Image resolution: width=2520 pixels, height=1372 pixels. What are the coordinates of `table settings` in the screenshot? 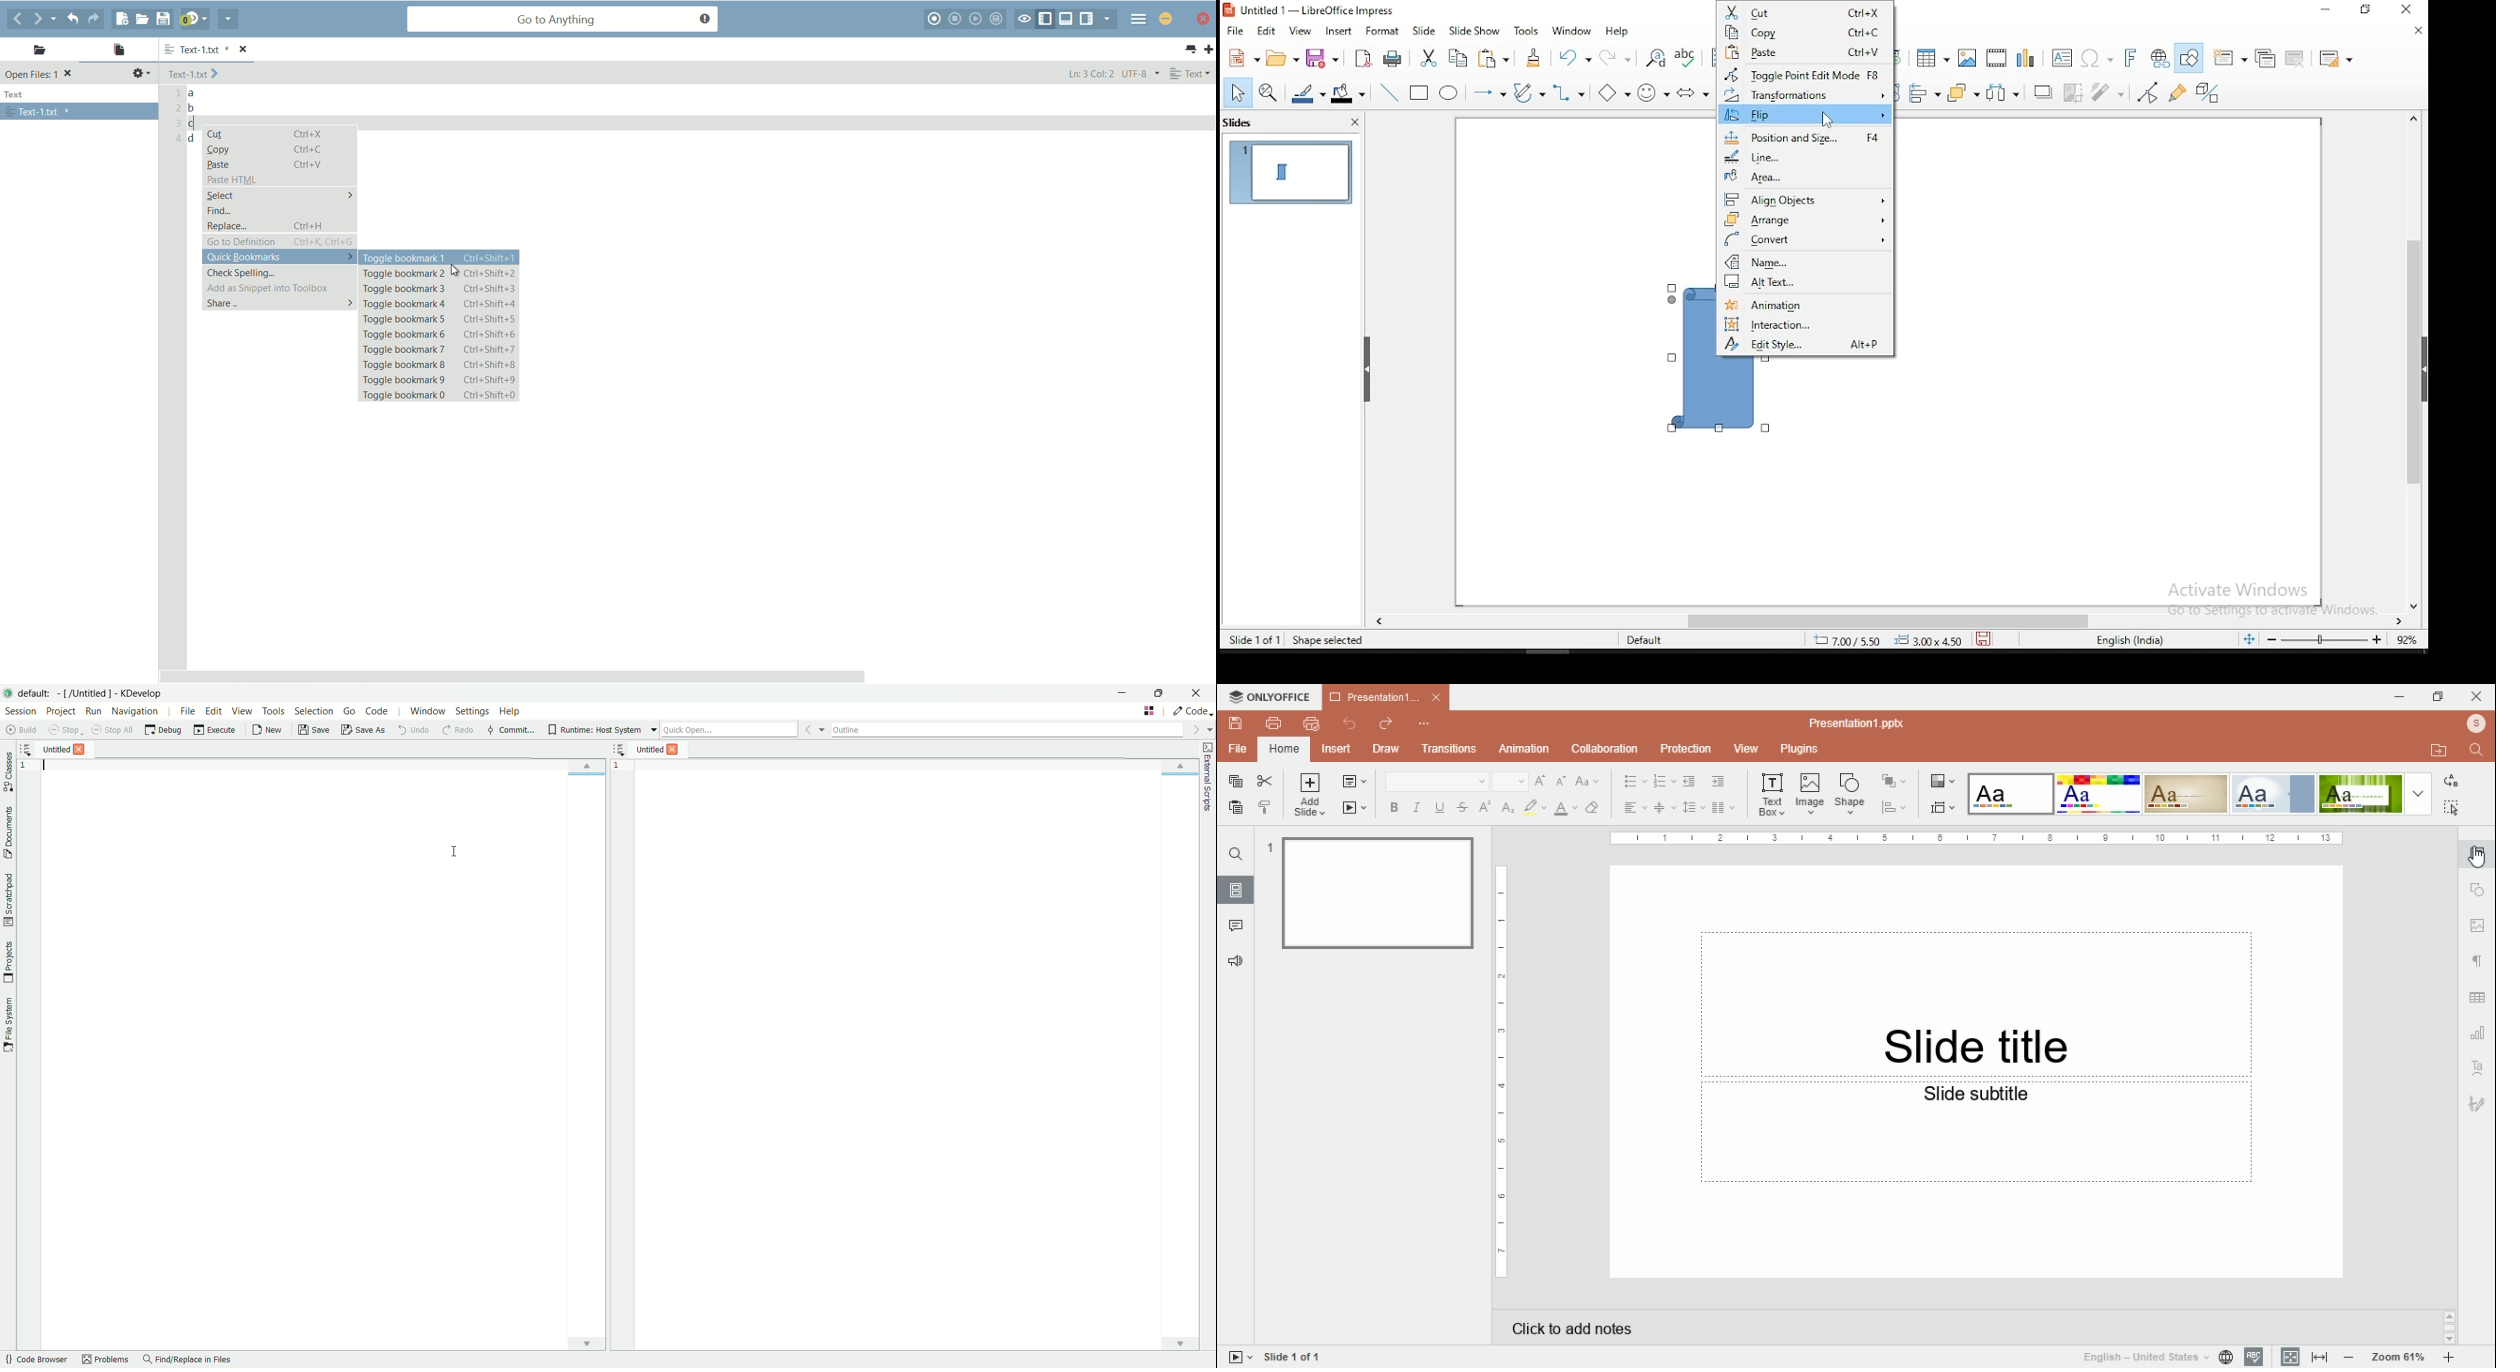 It's located at (2478, 1000).